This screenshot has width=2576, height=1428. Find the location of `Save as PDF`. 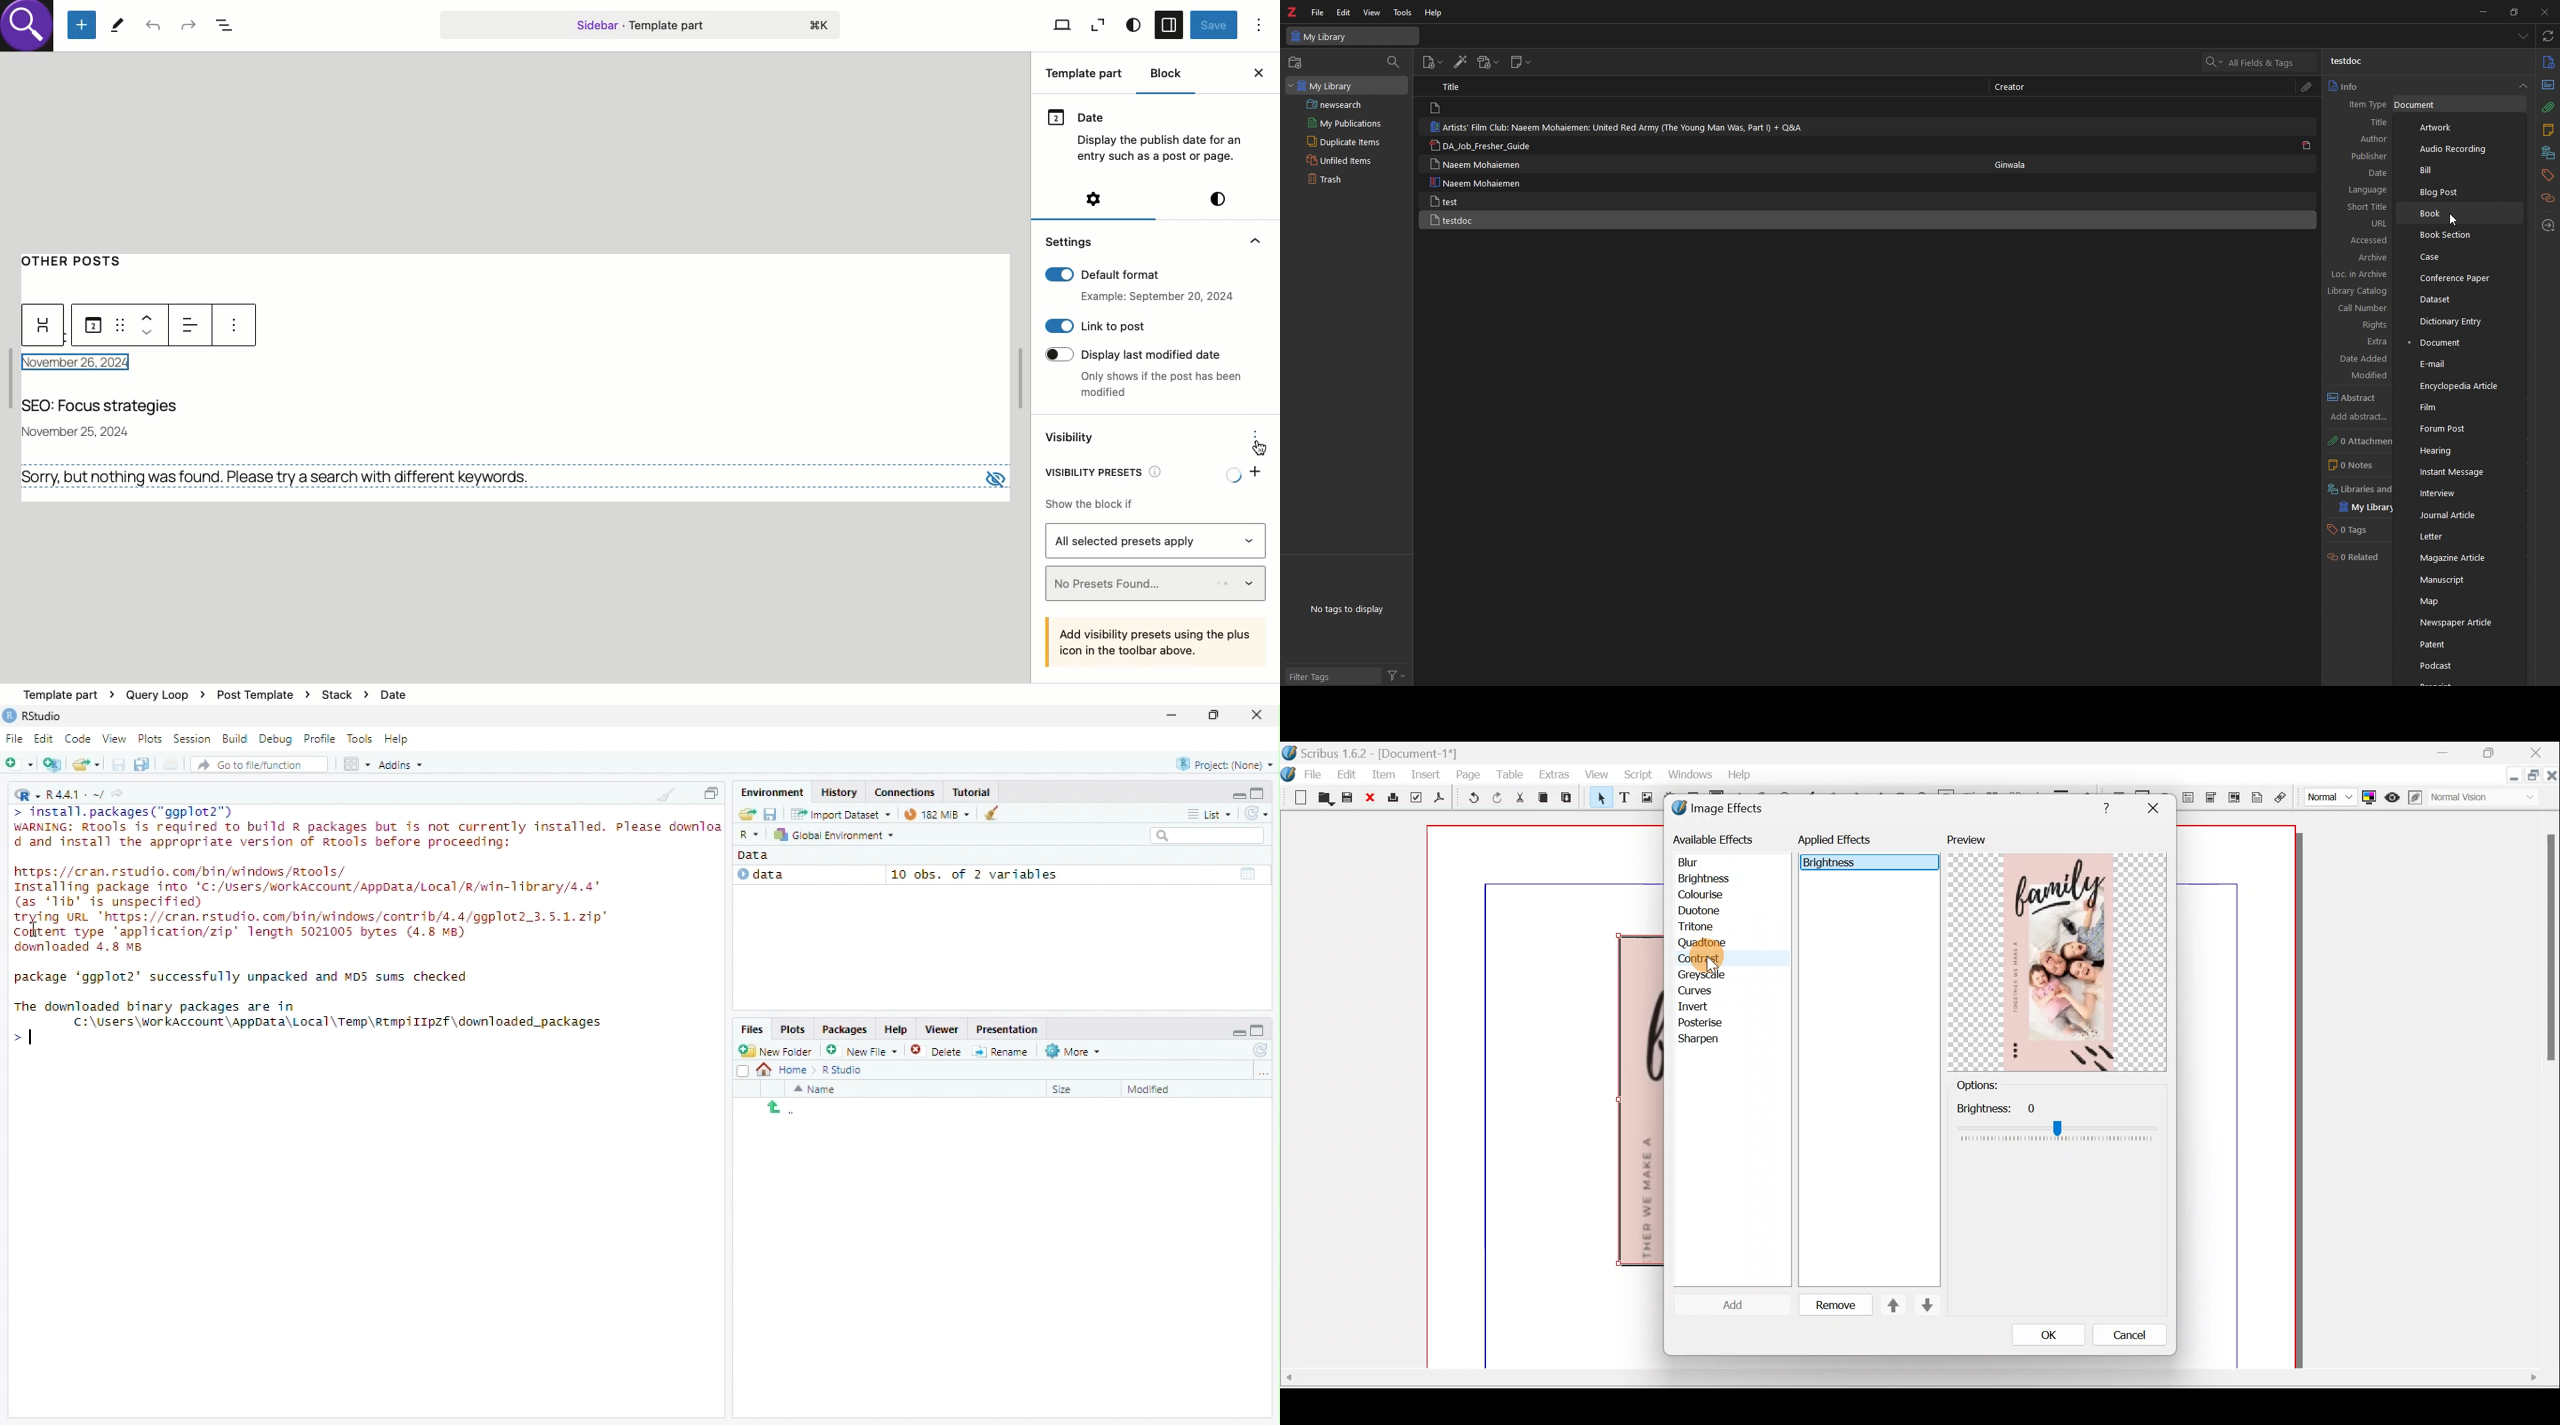

Save as PDF is located at coordinates (1437, 800).